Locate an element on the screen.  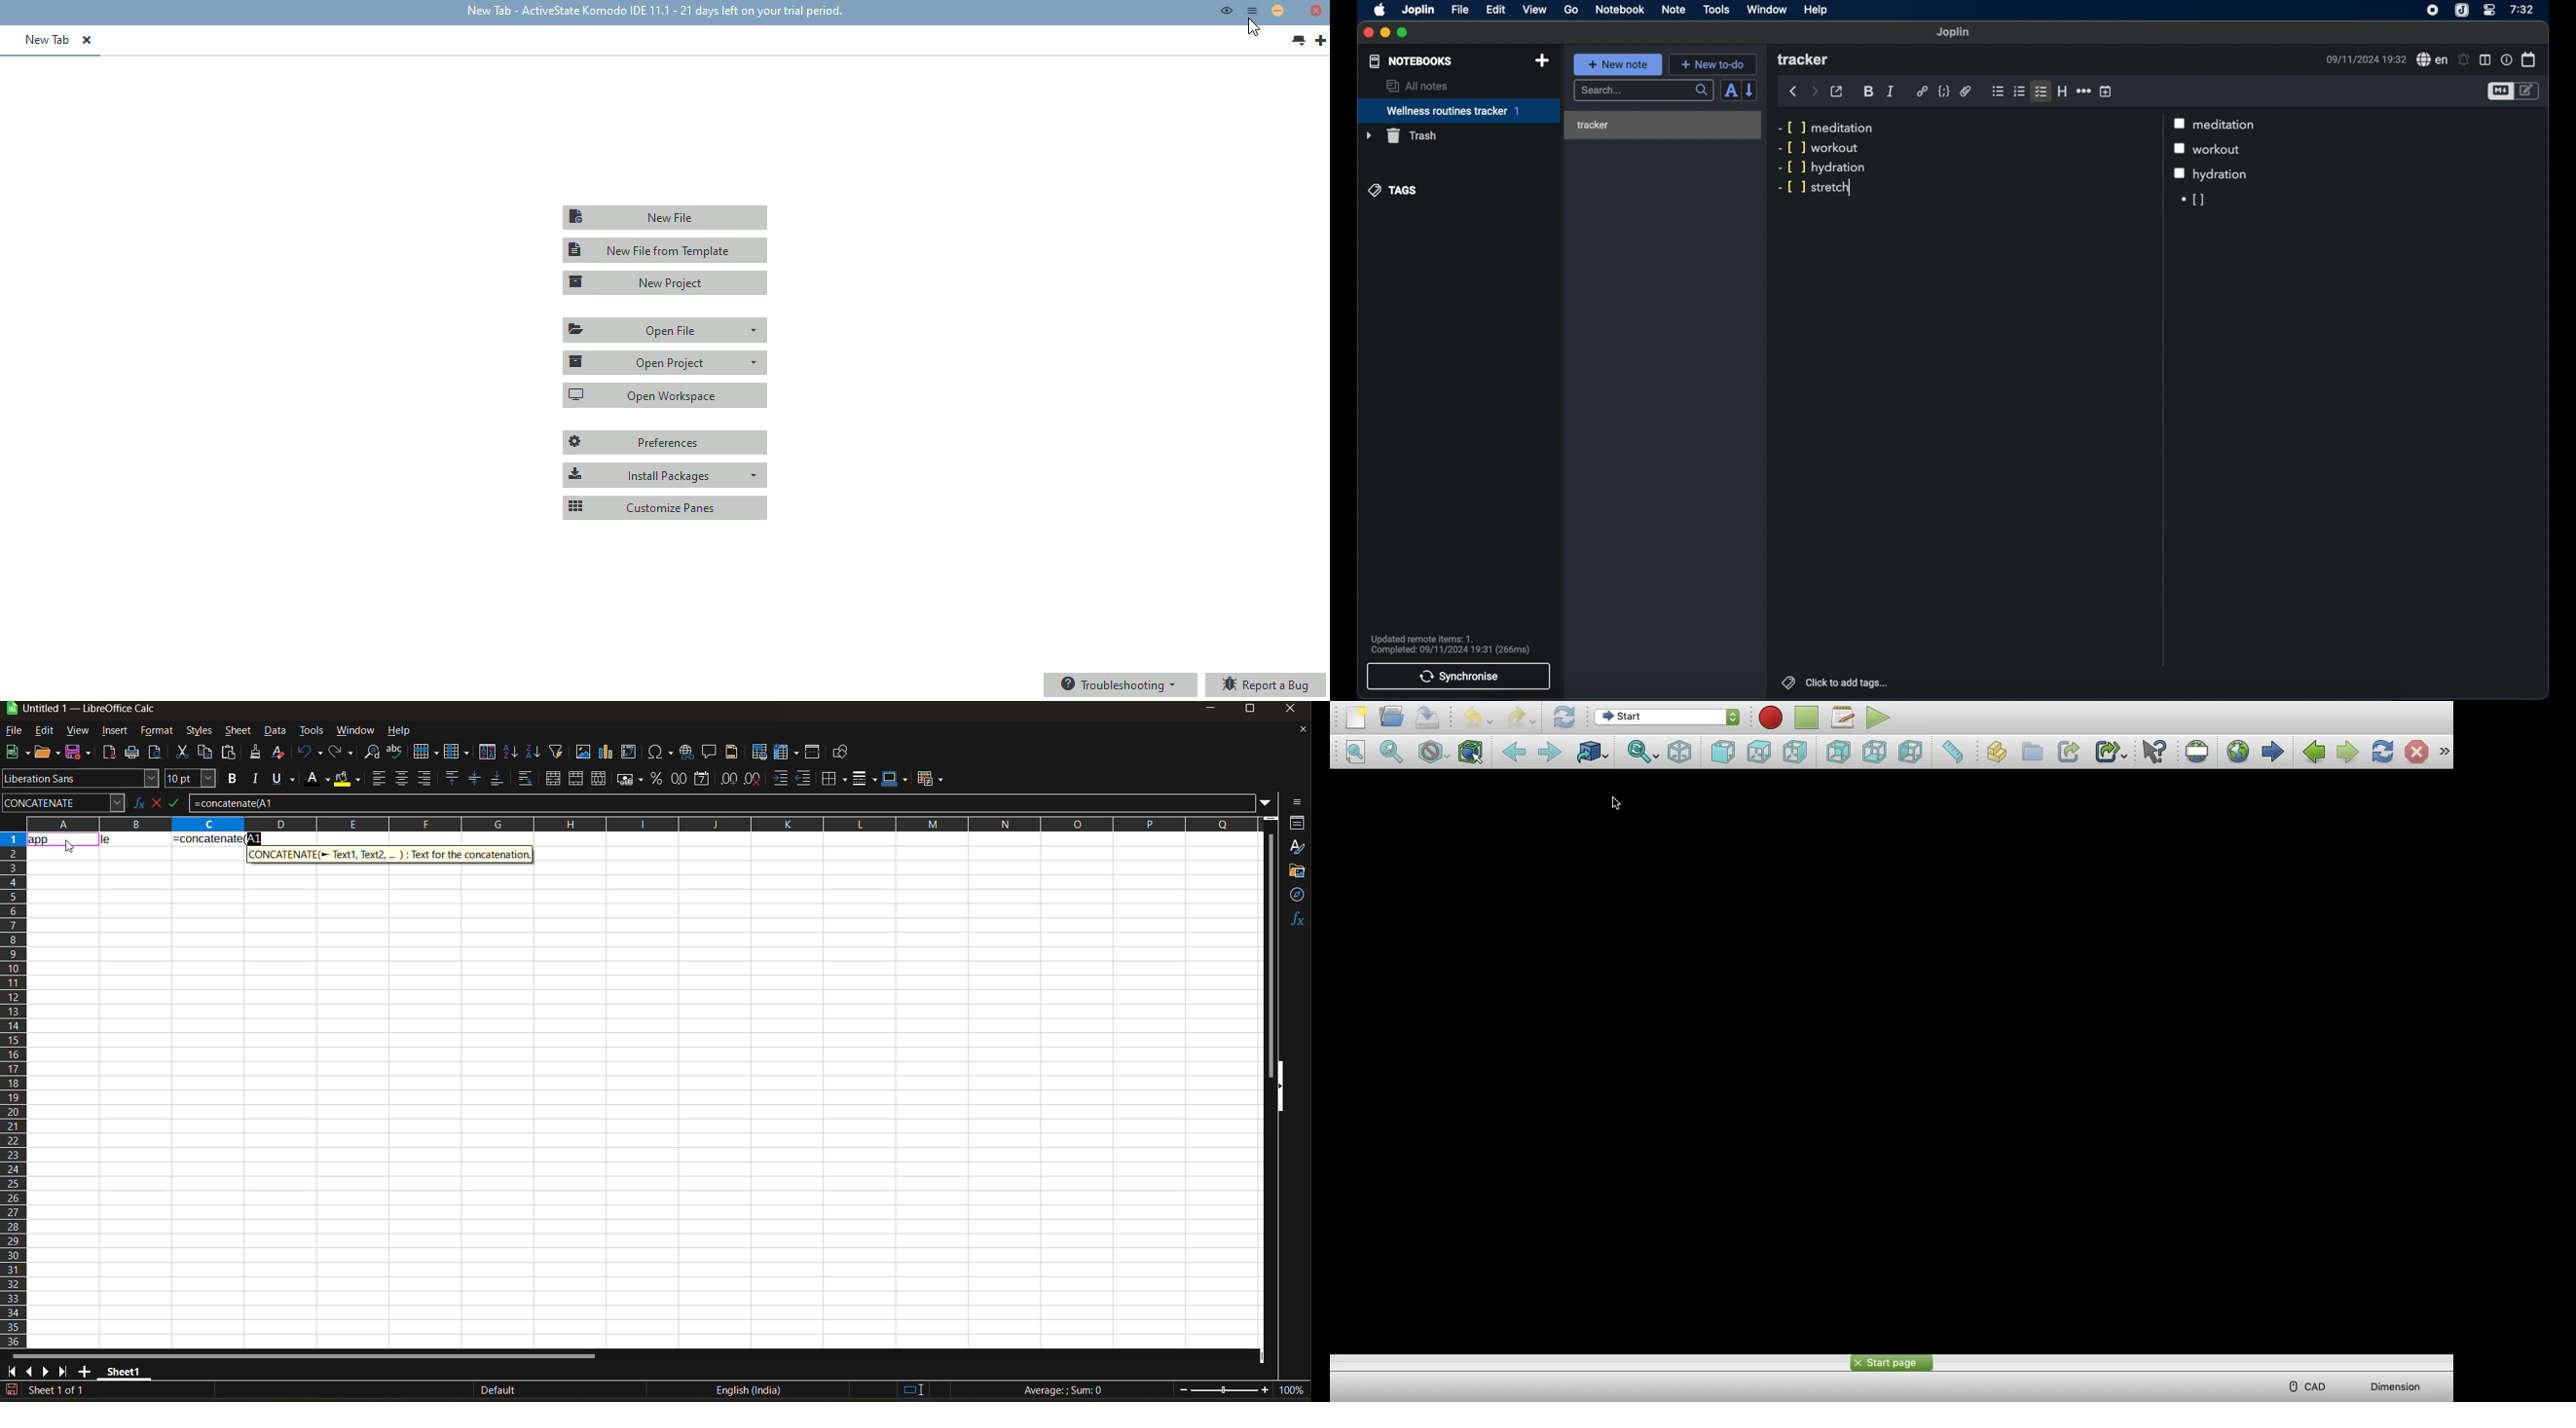
hide is located at coordinates (1280, 1087).